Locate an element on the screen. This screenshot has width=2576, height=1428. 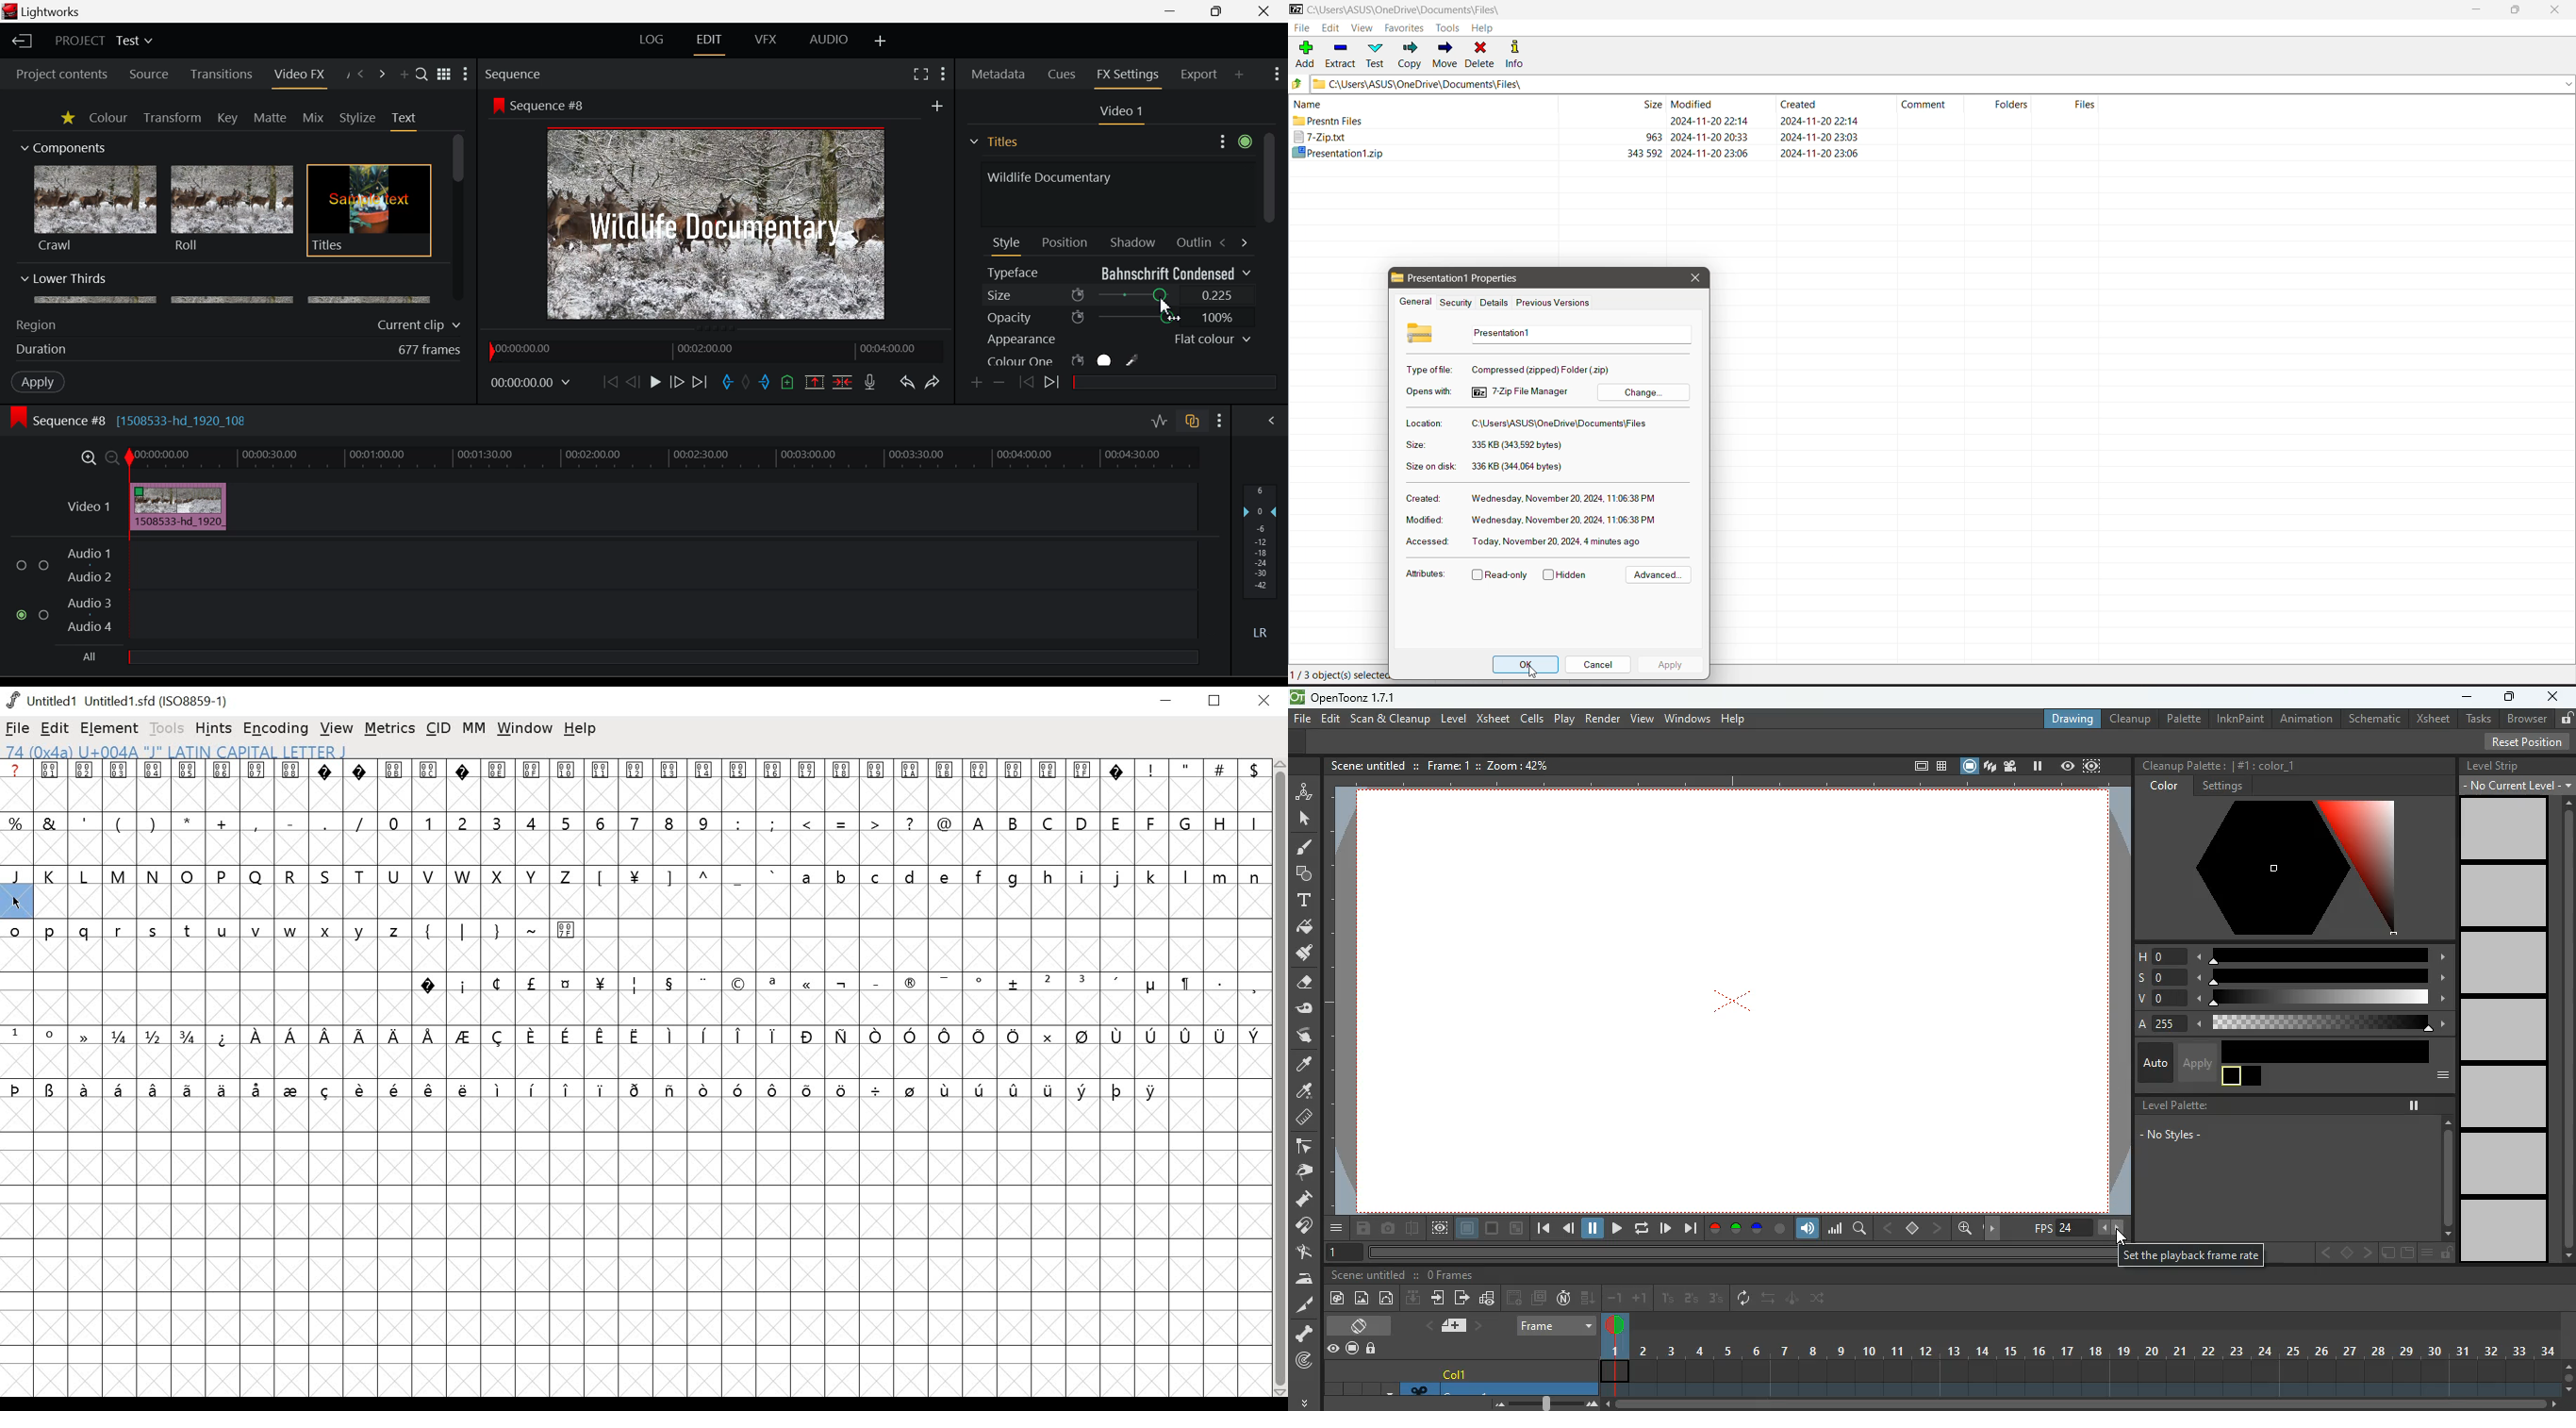
lower case letters is located at coordinates (208, 934).